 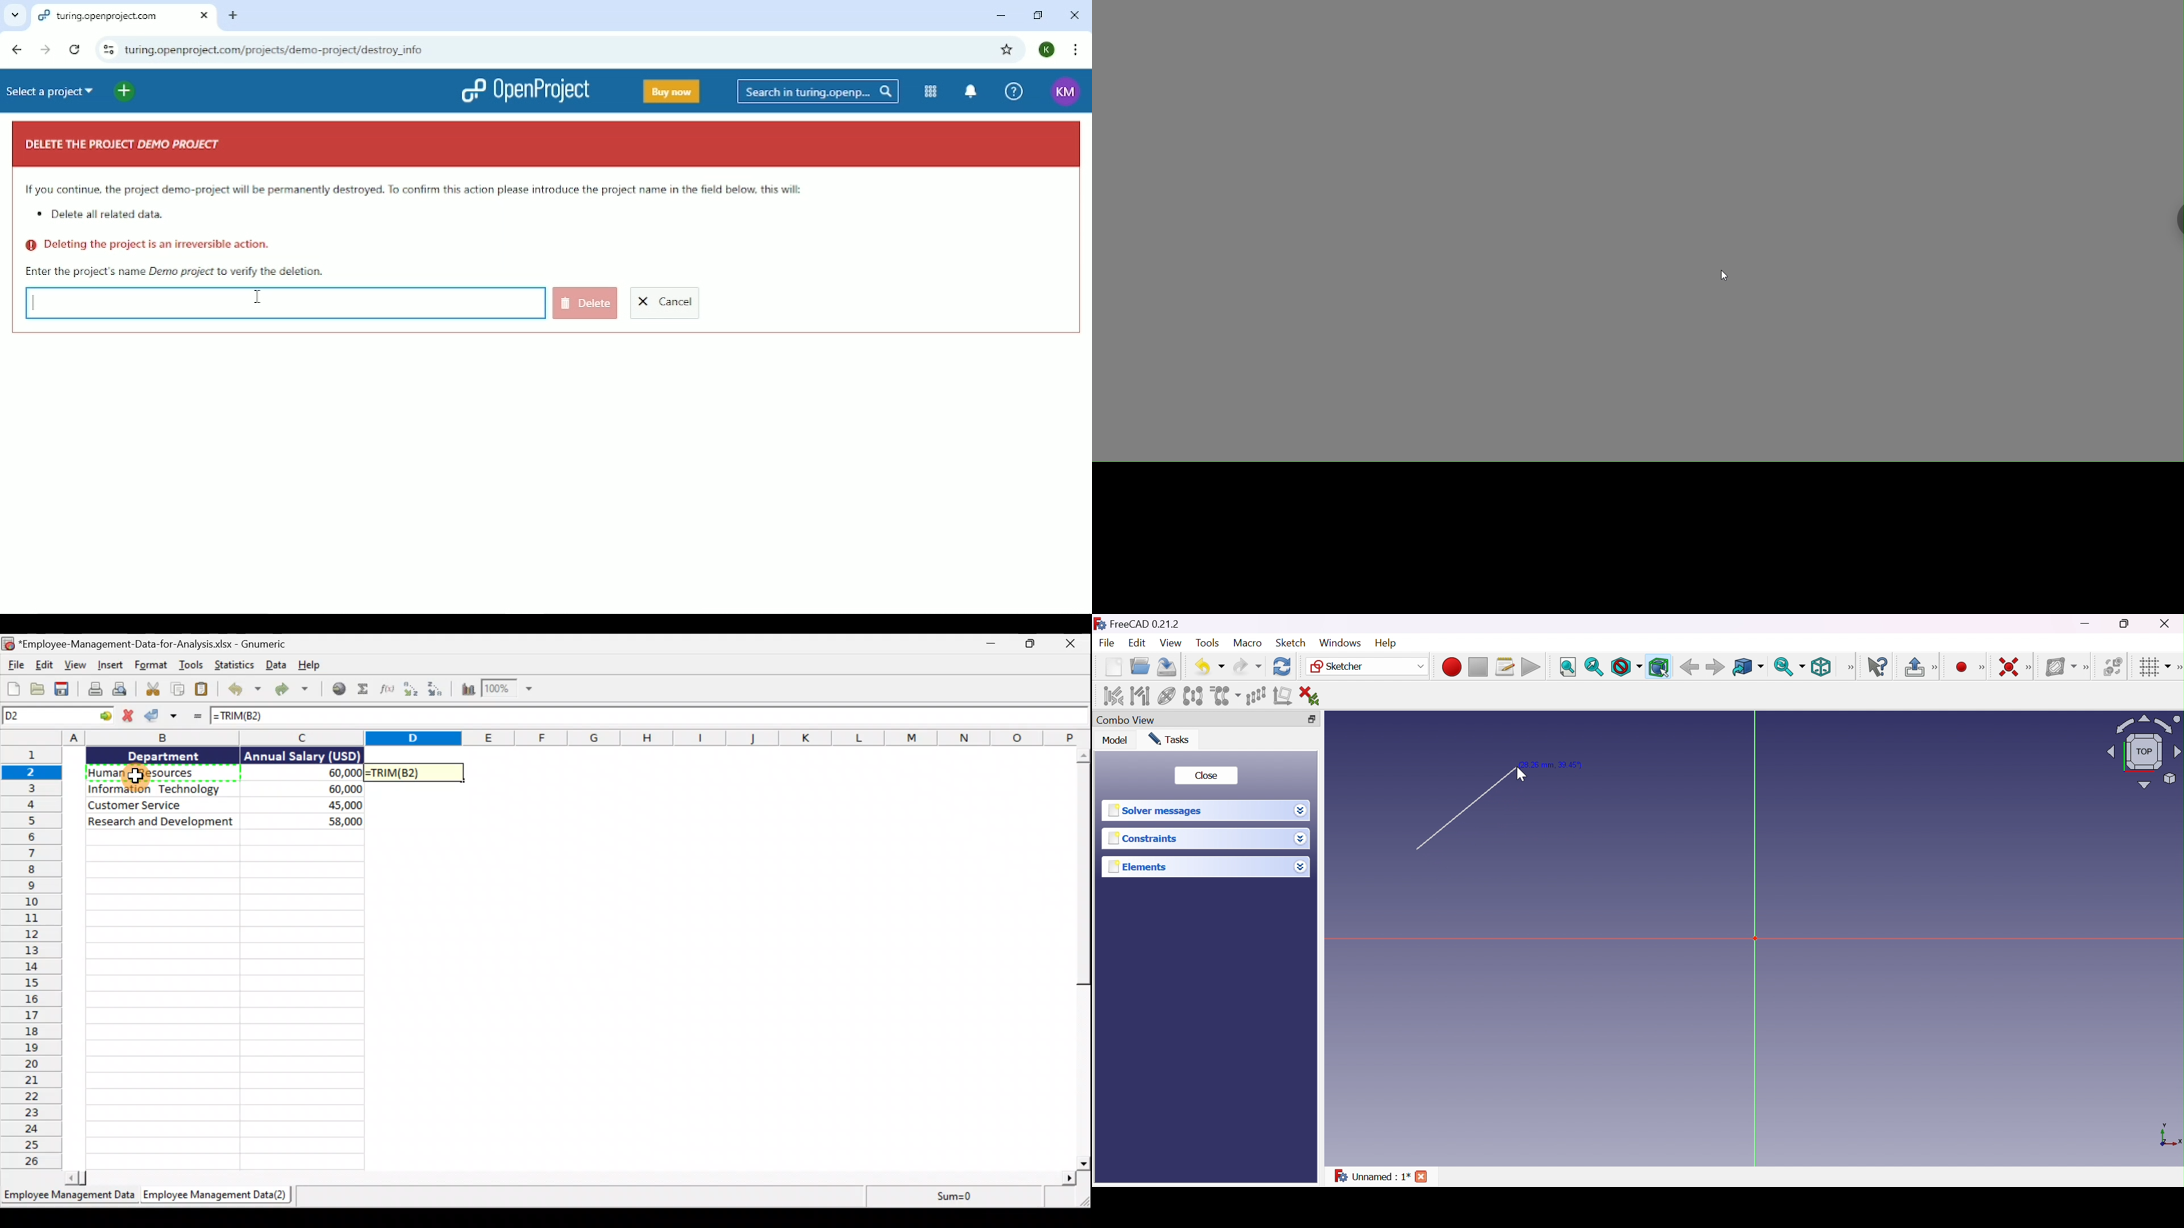 I want to click on Minimize, so click(x=998, y=17).